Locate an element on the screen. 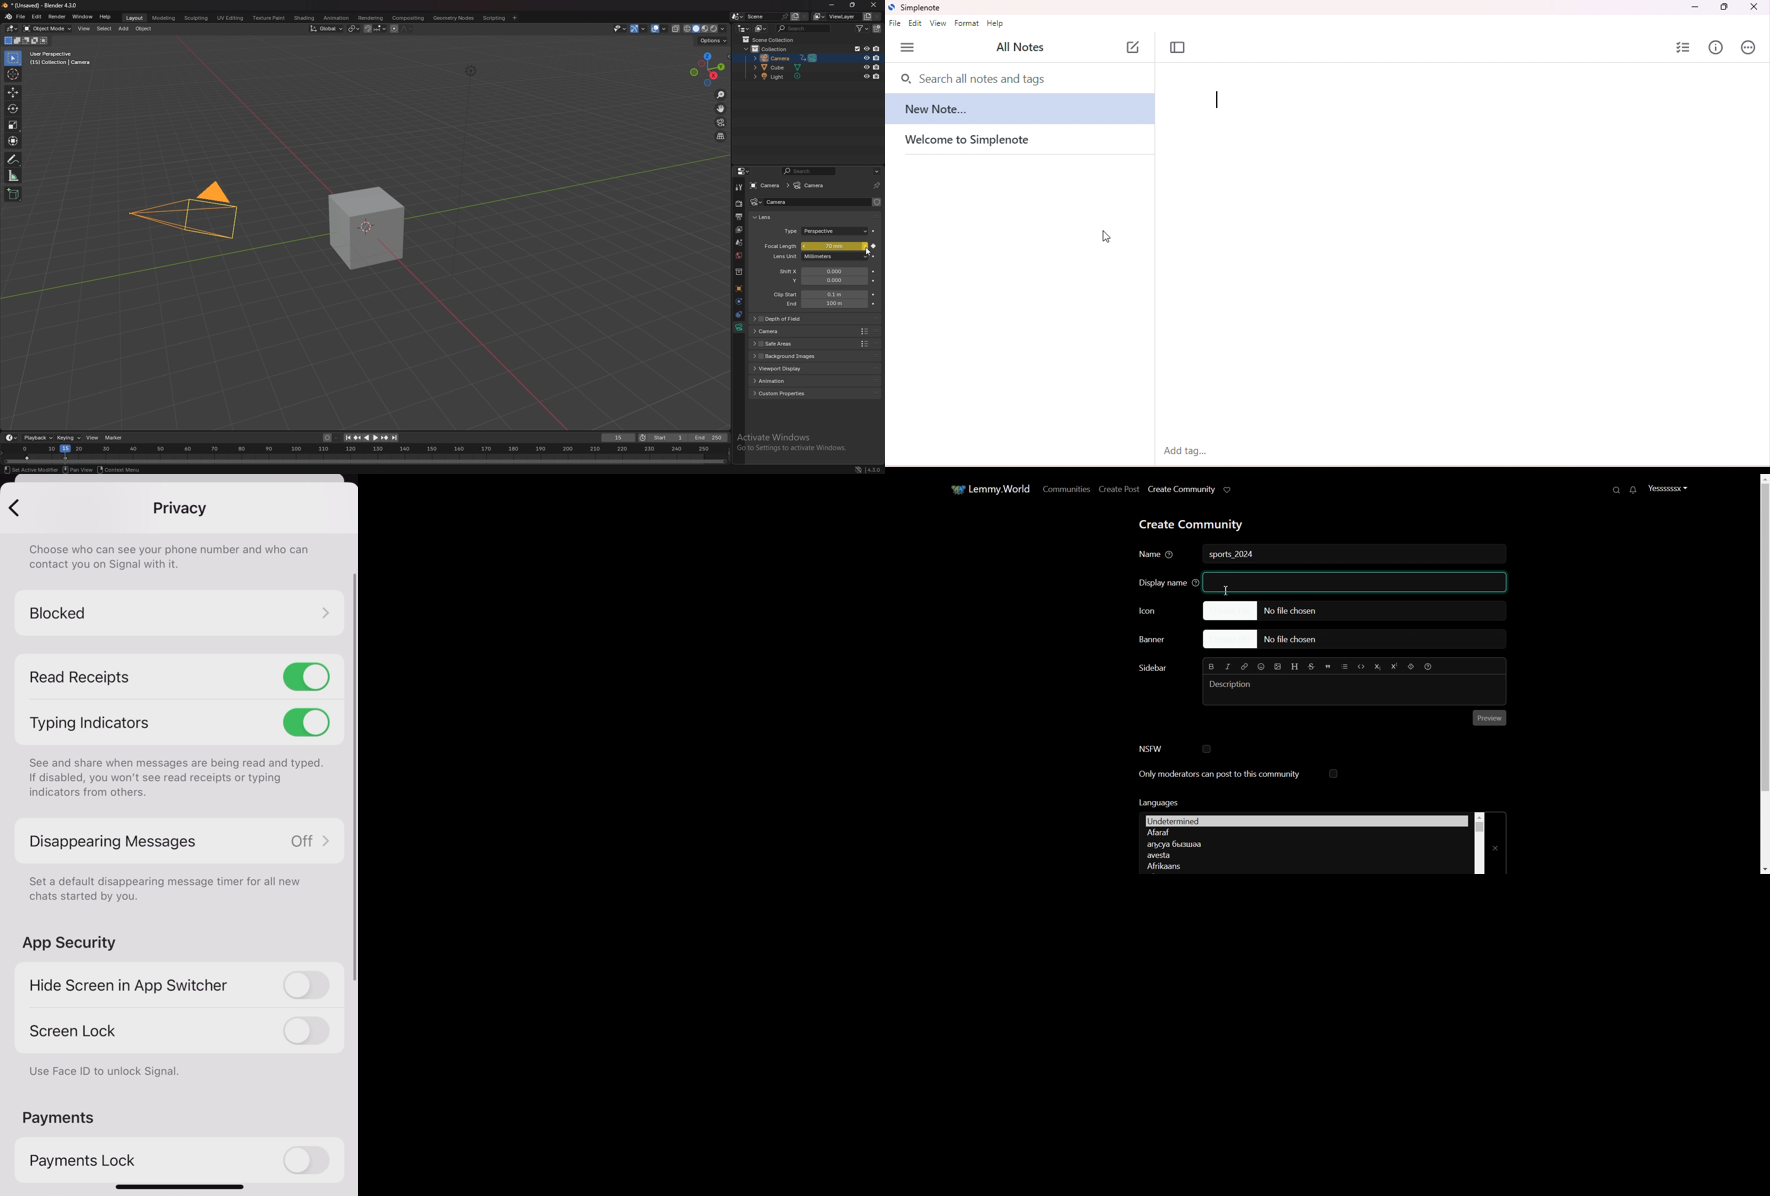 Image resolution: width=1792 pixels, height=1204 pixels. Header is located at coordinates (1295, 667).